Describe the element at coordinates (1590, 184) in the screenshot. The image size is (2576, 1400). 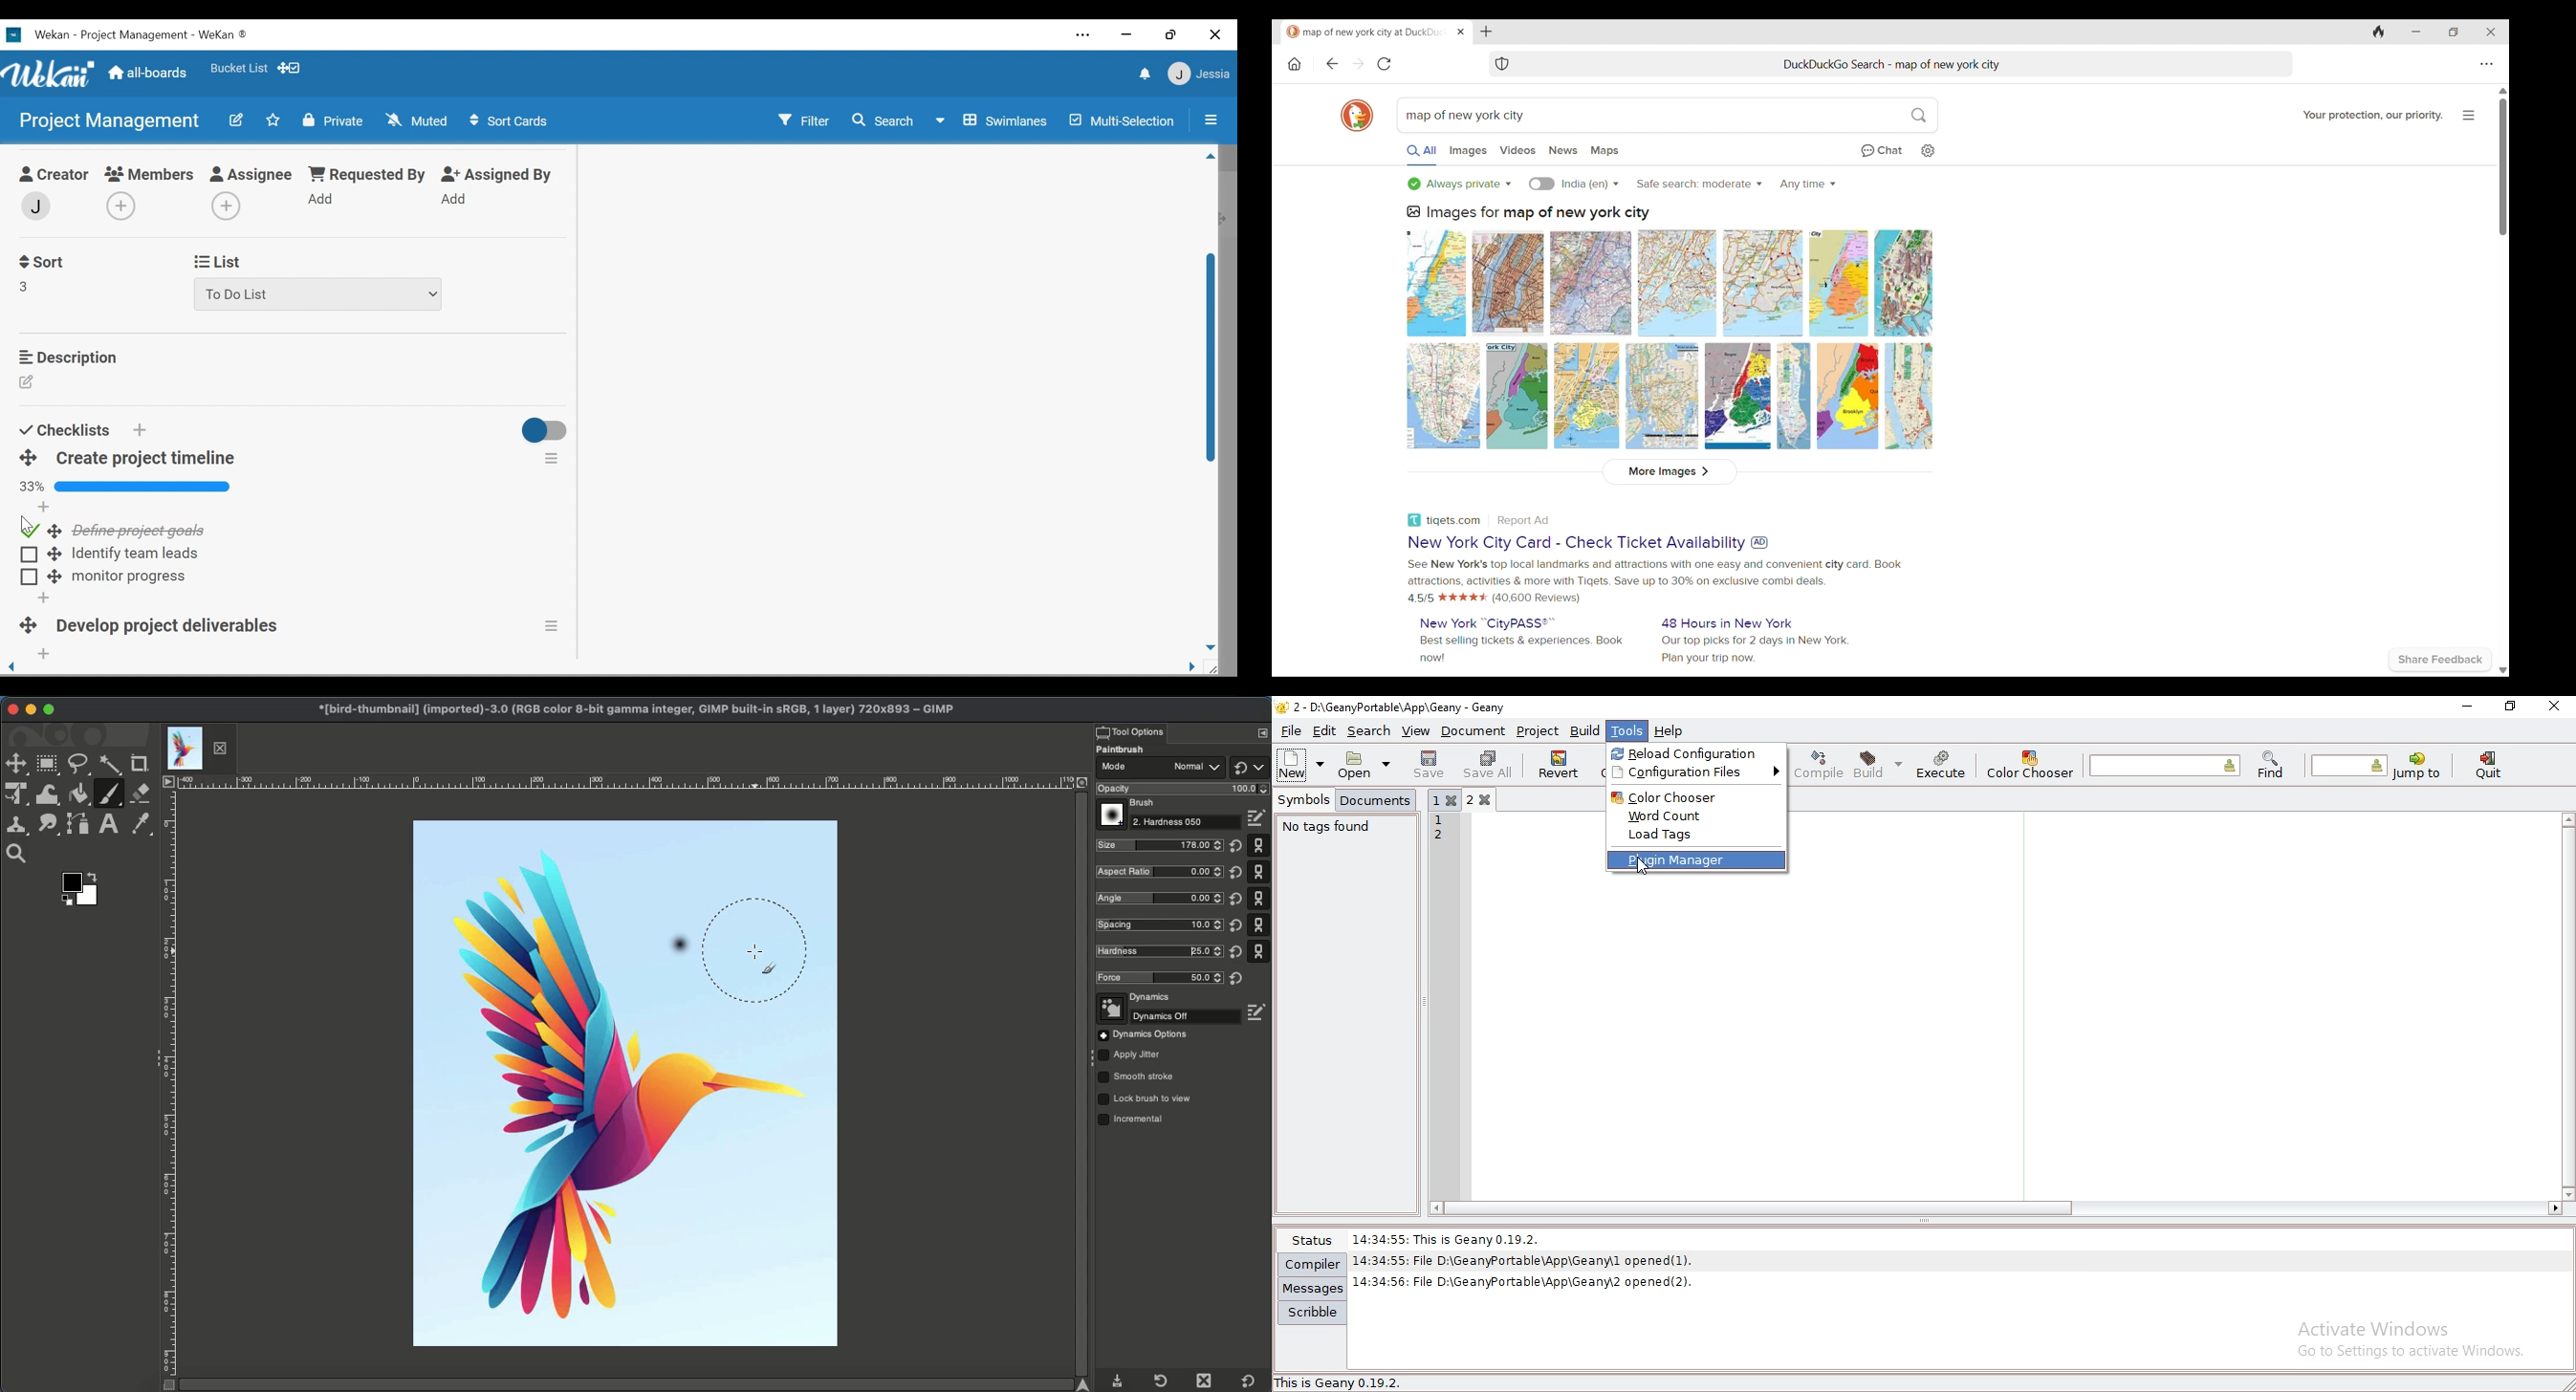
I see `Language options` at that location.